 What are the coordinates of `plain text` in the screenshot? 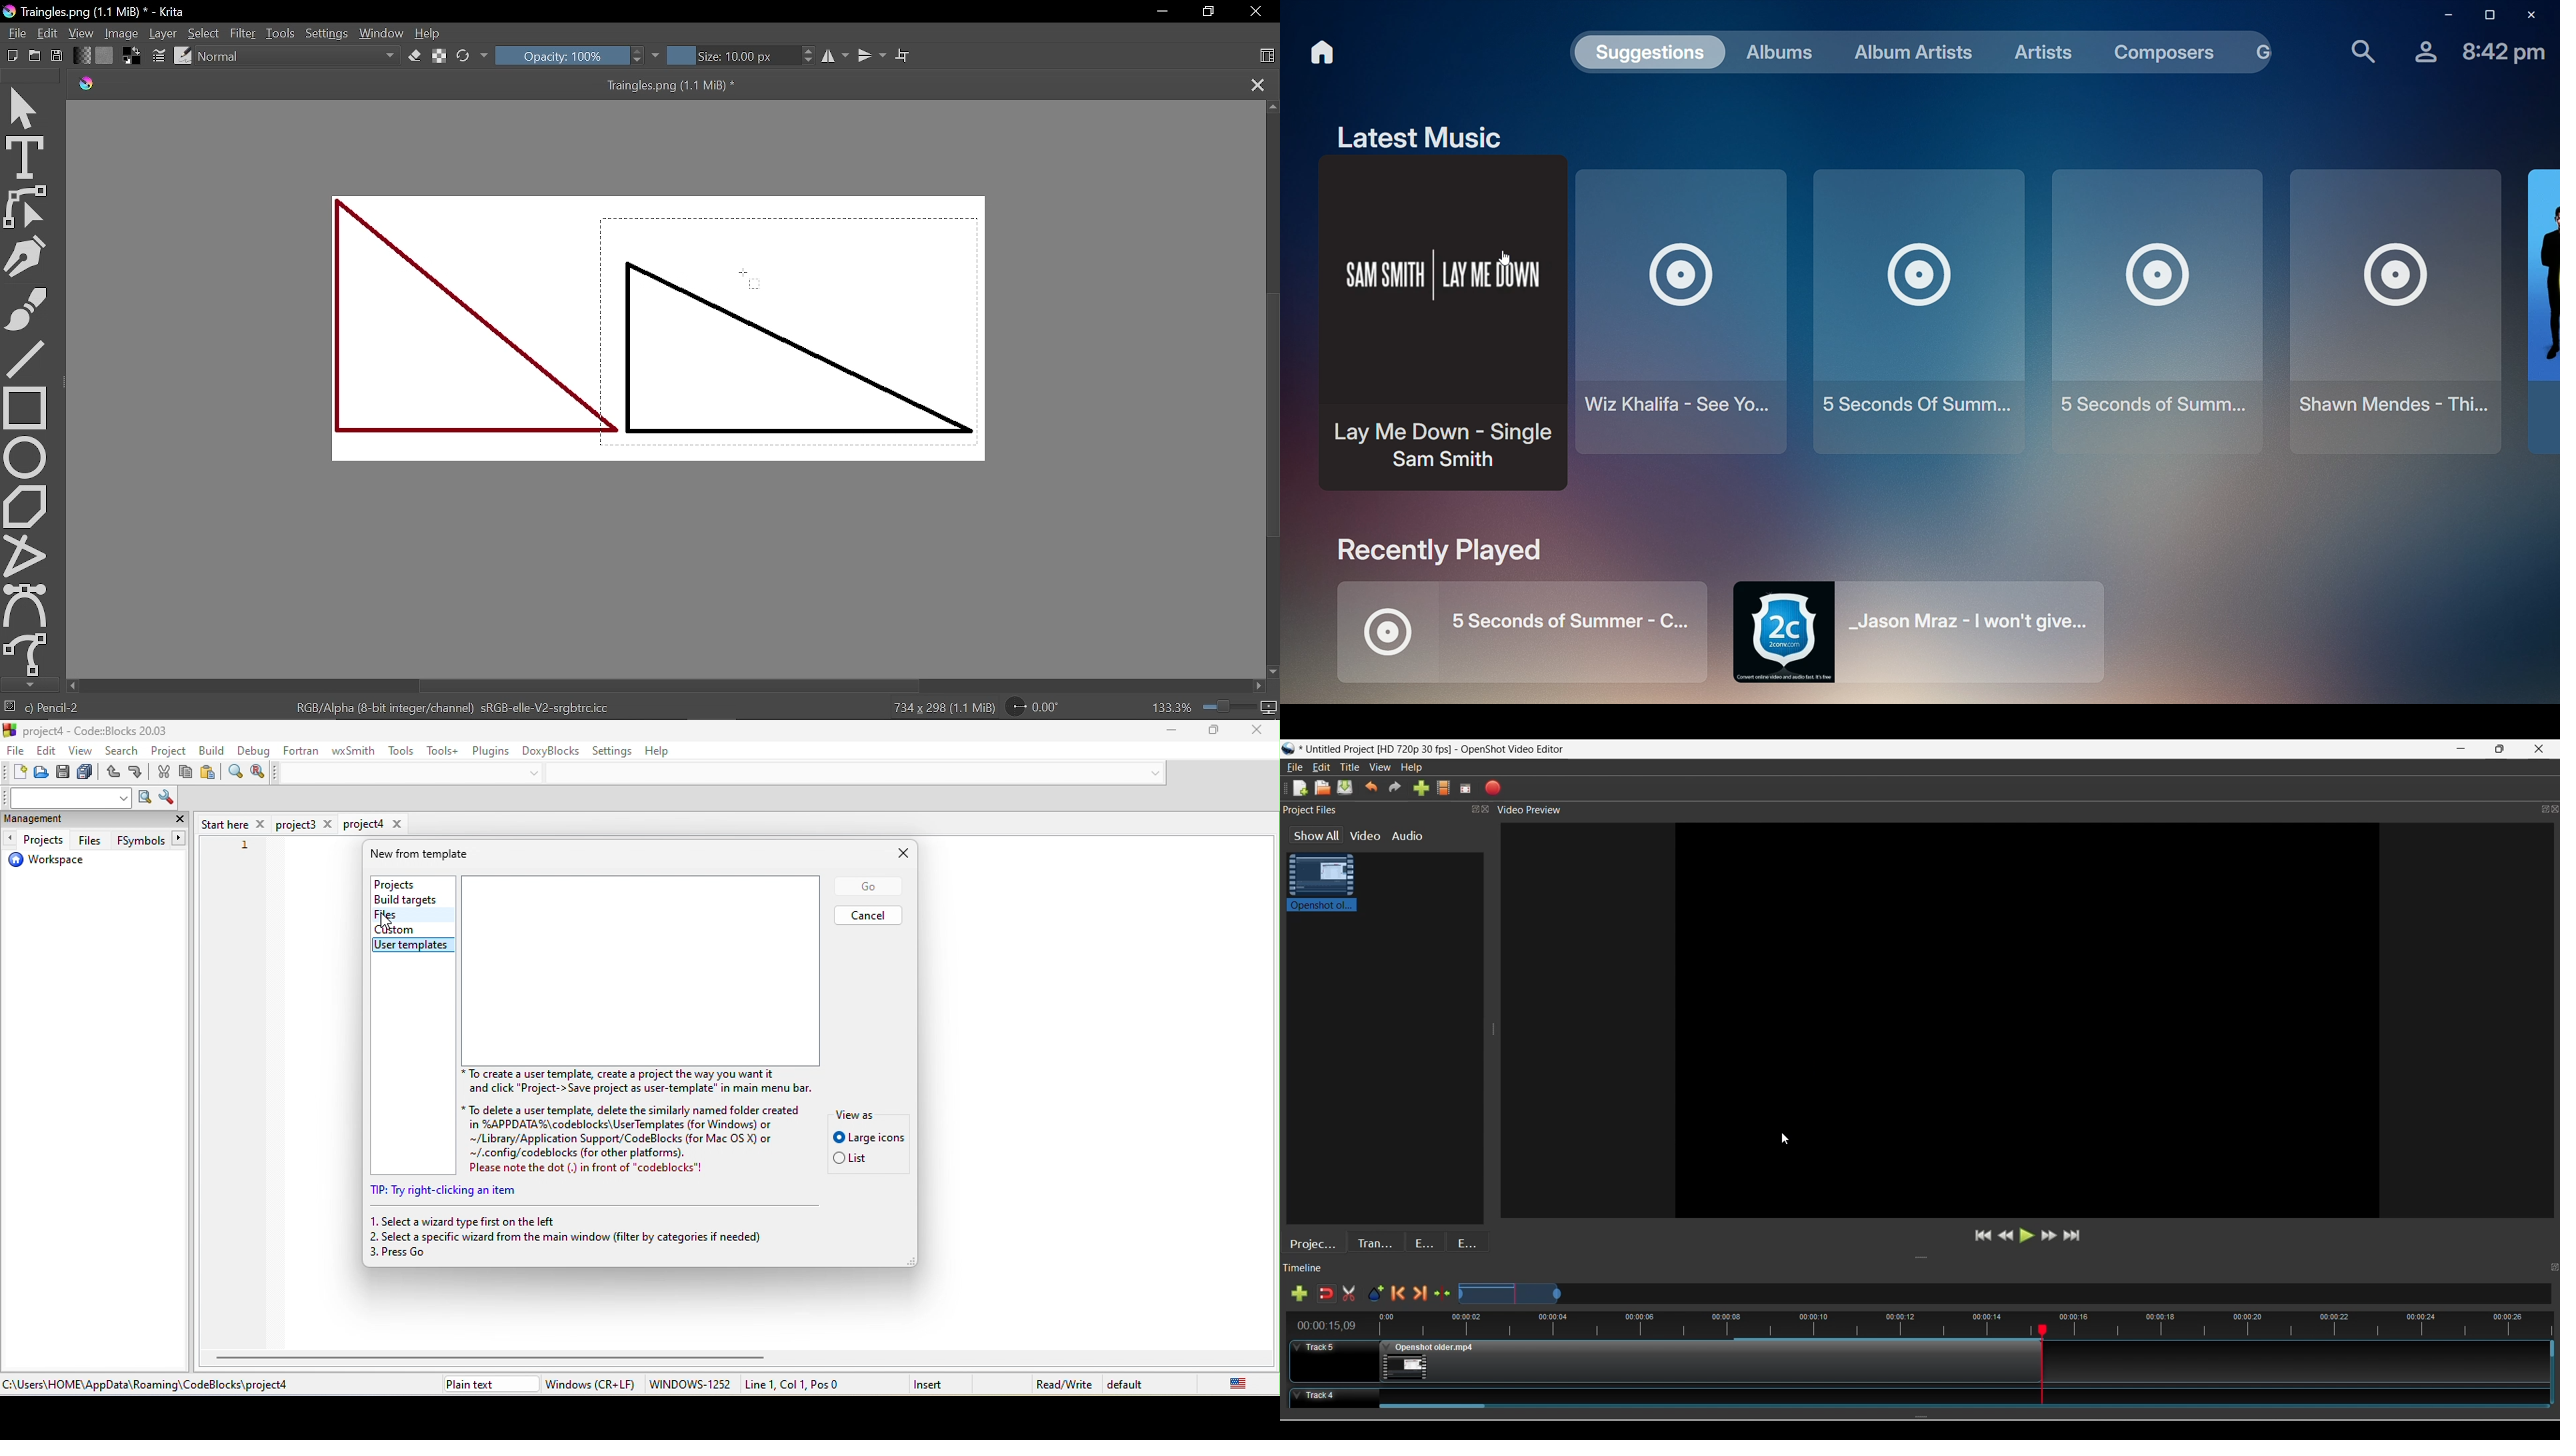 It's located at (488, 1384).